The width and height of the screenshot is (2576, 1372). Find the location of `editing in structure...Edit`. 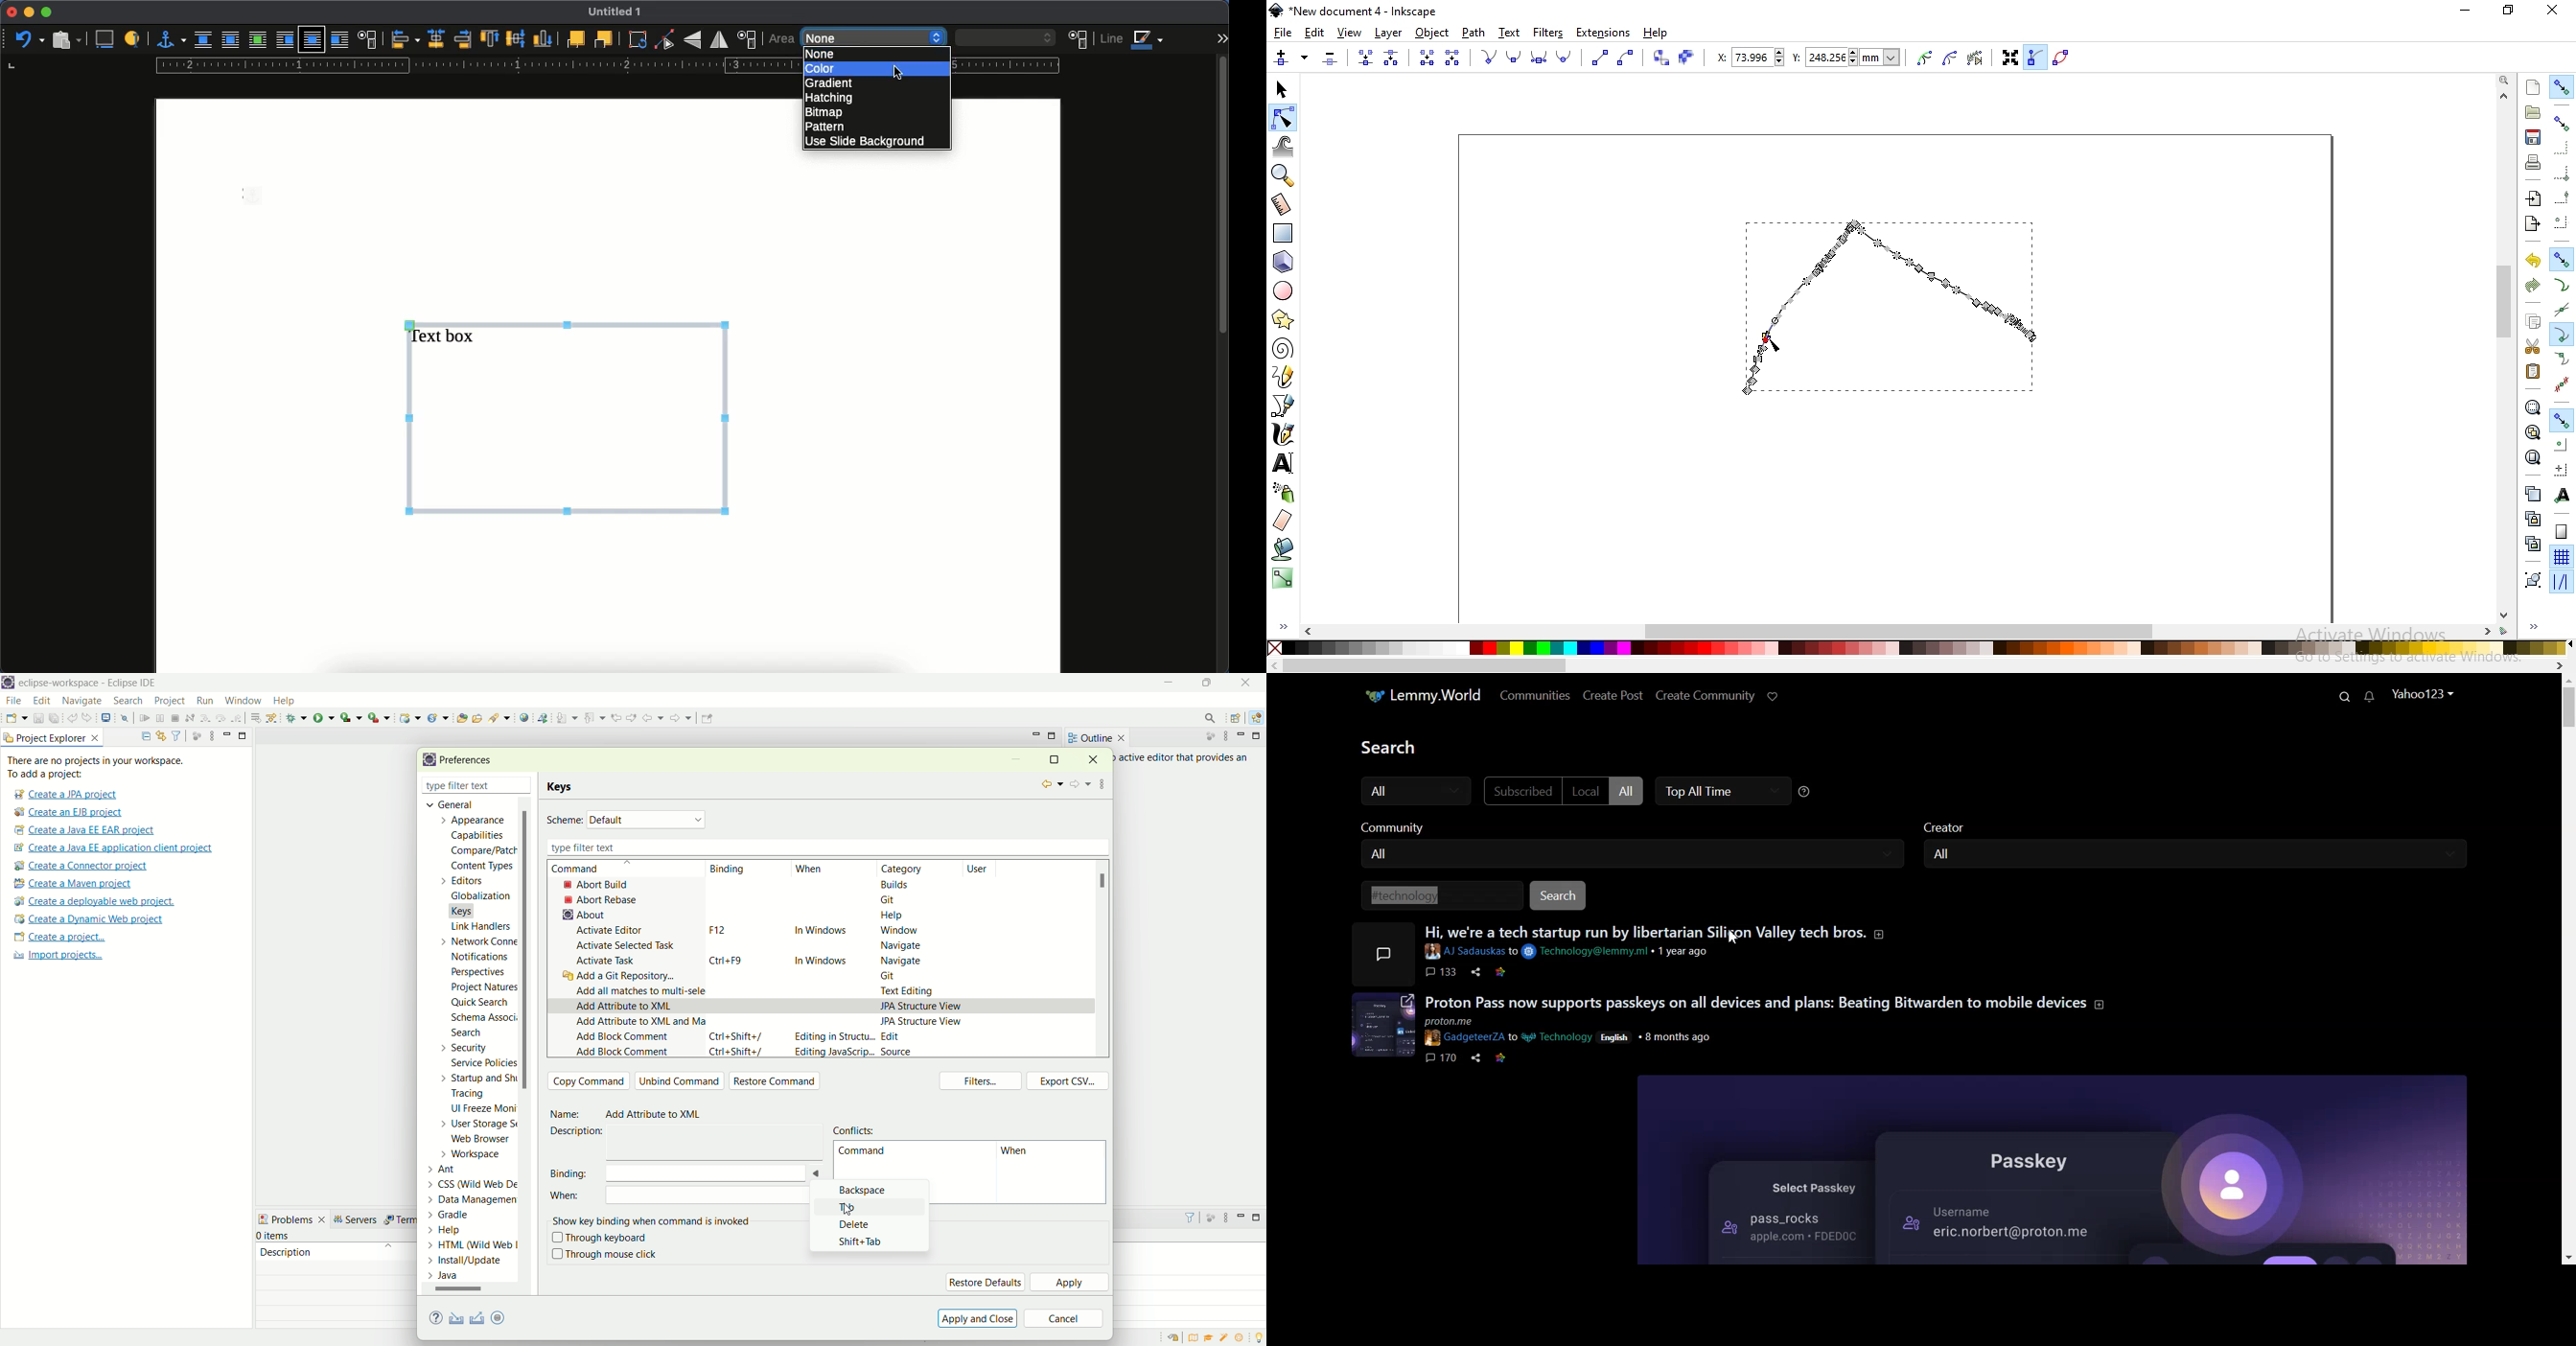

editing in structure...Edit is located at coordinates (849, 1038).